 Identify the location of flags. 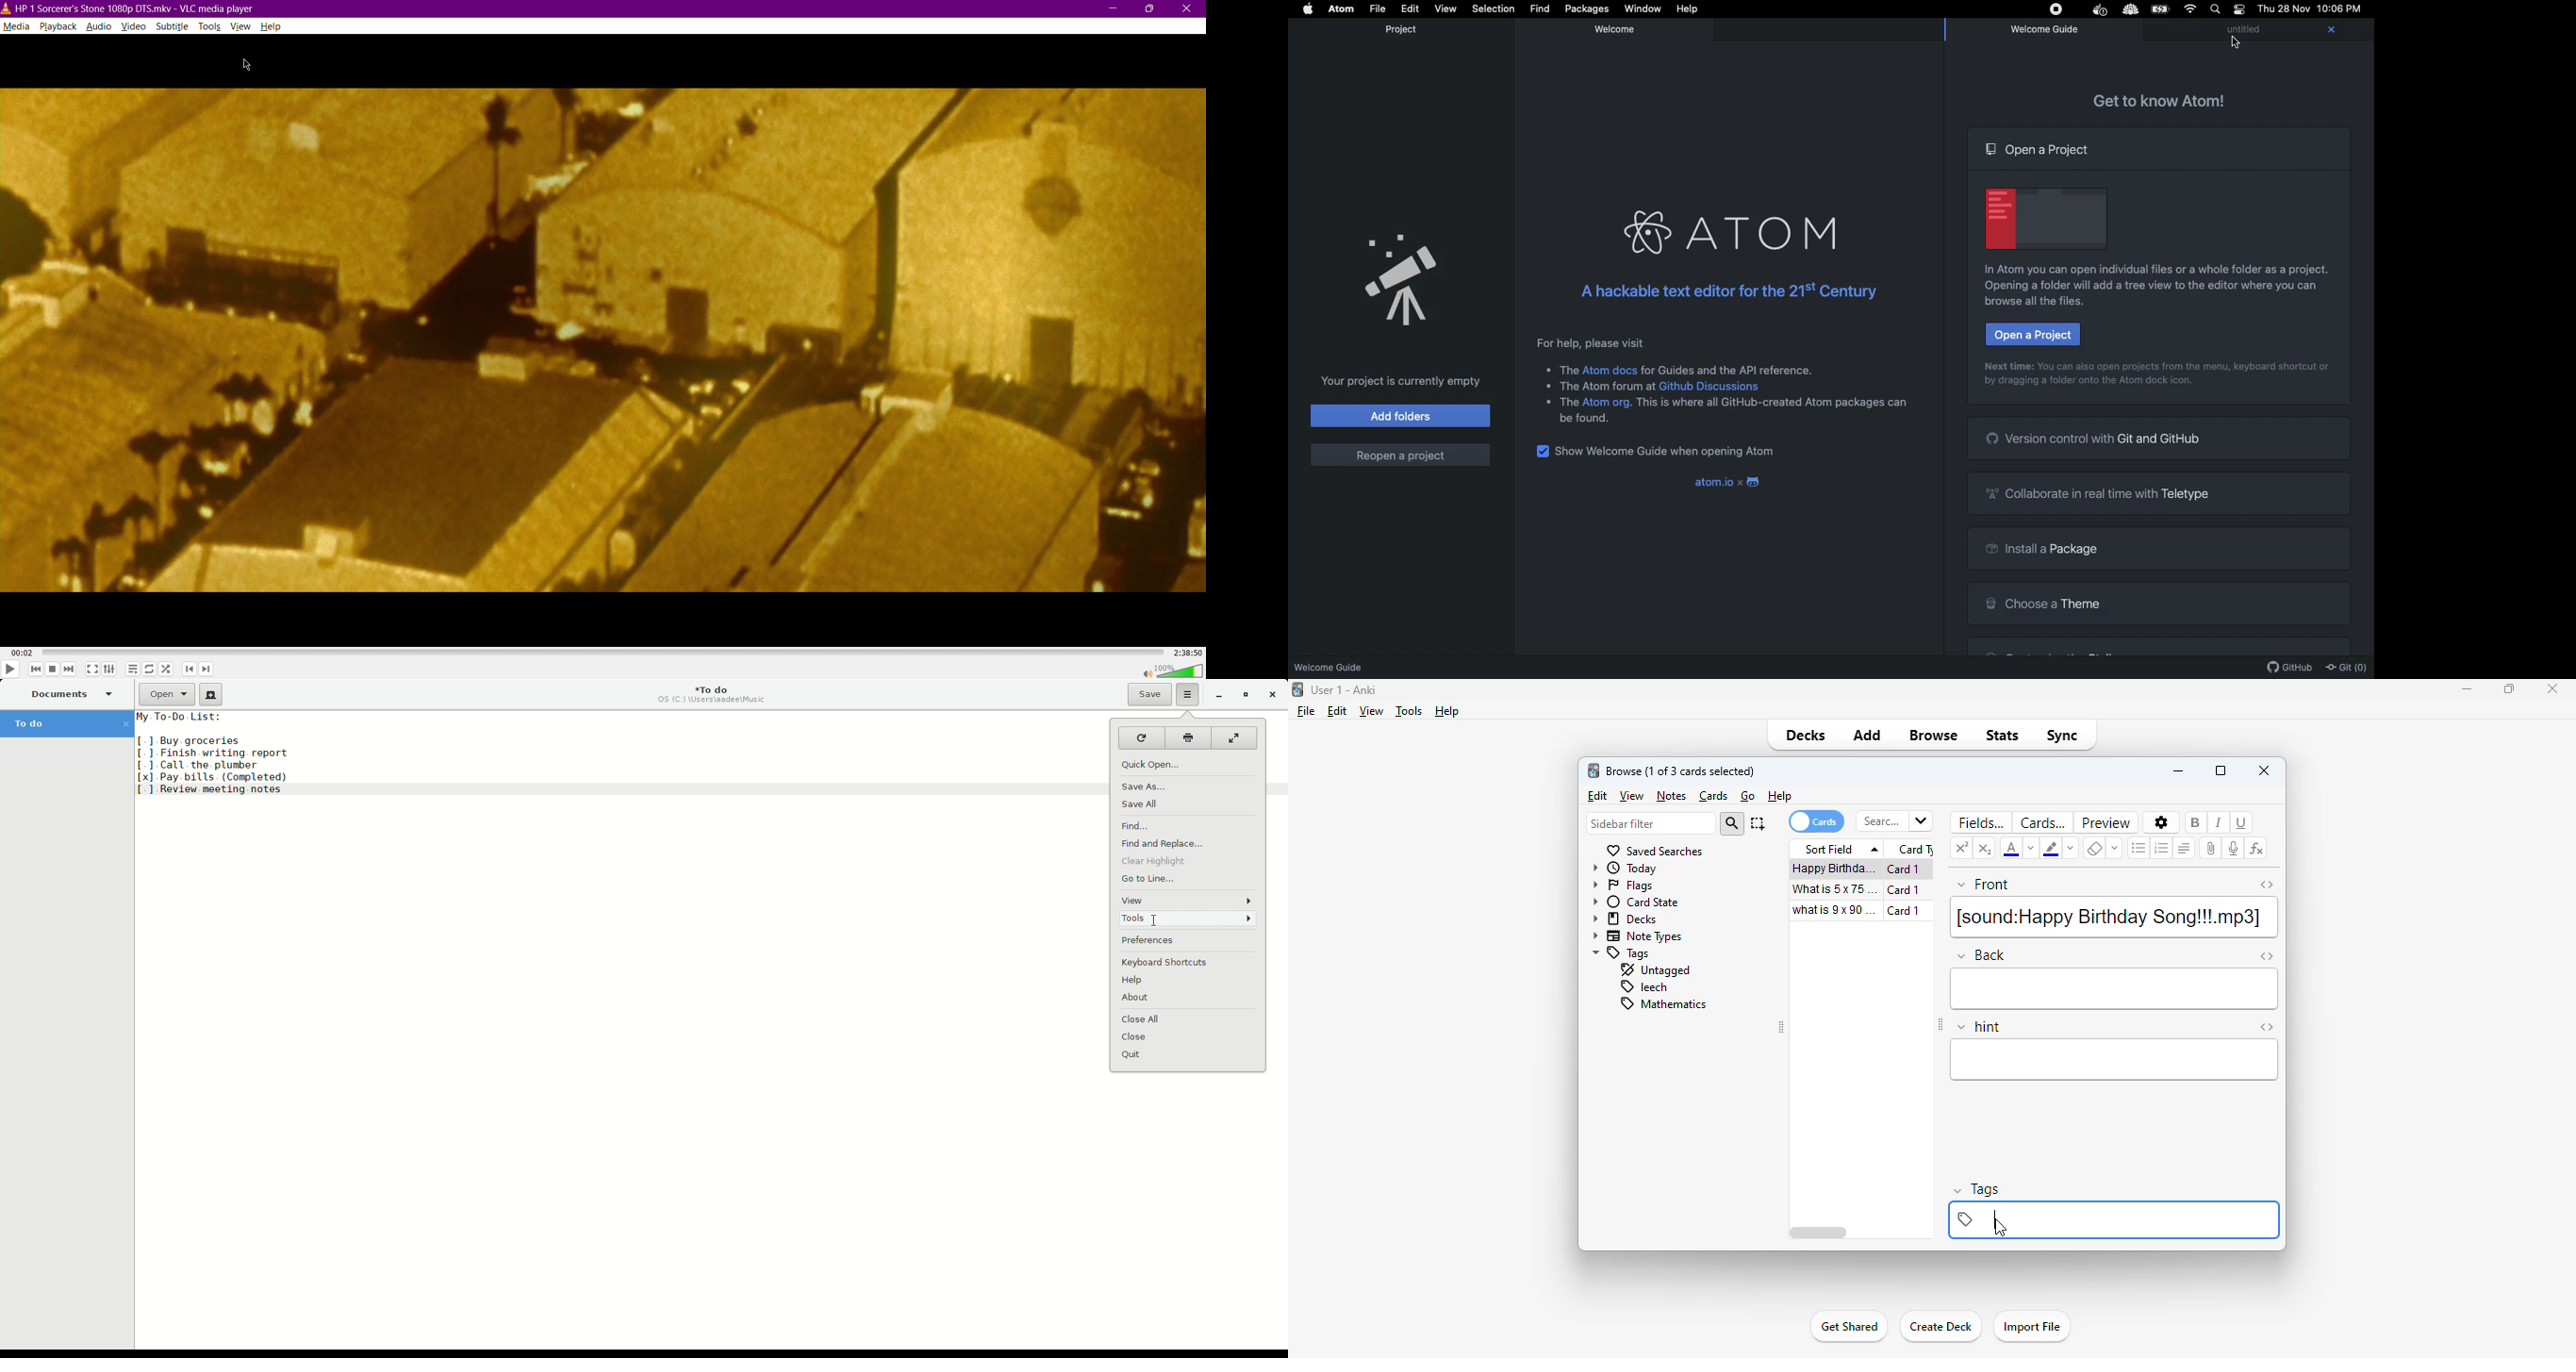
(1623, 886).